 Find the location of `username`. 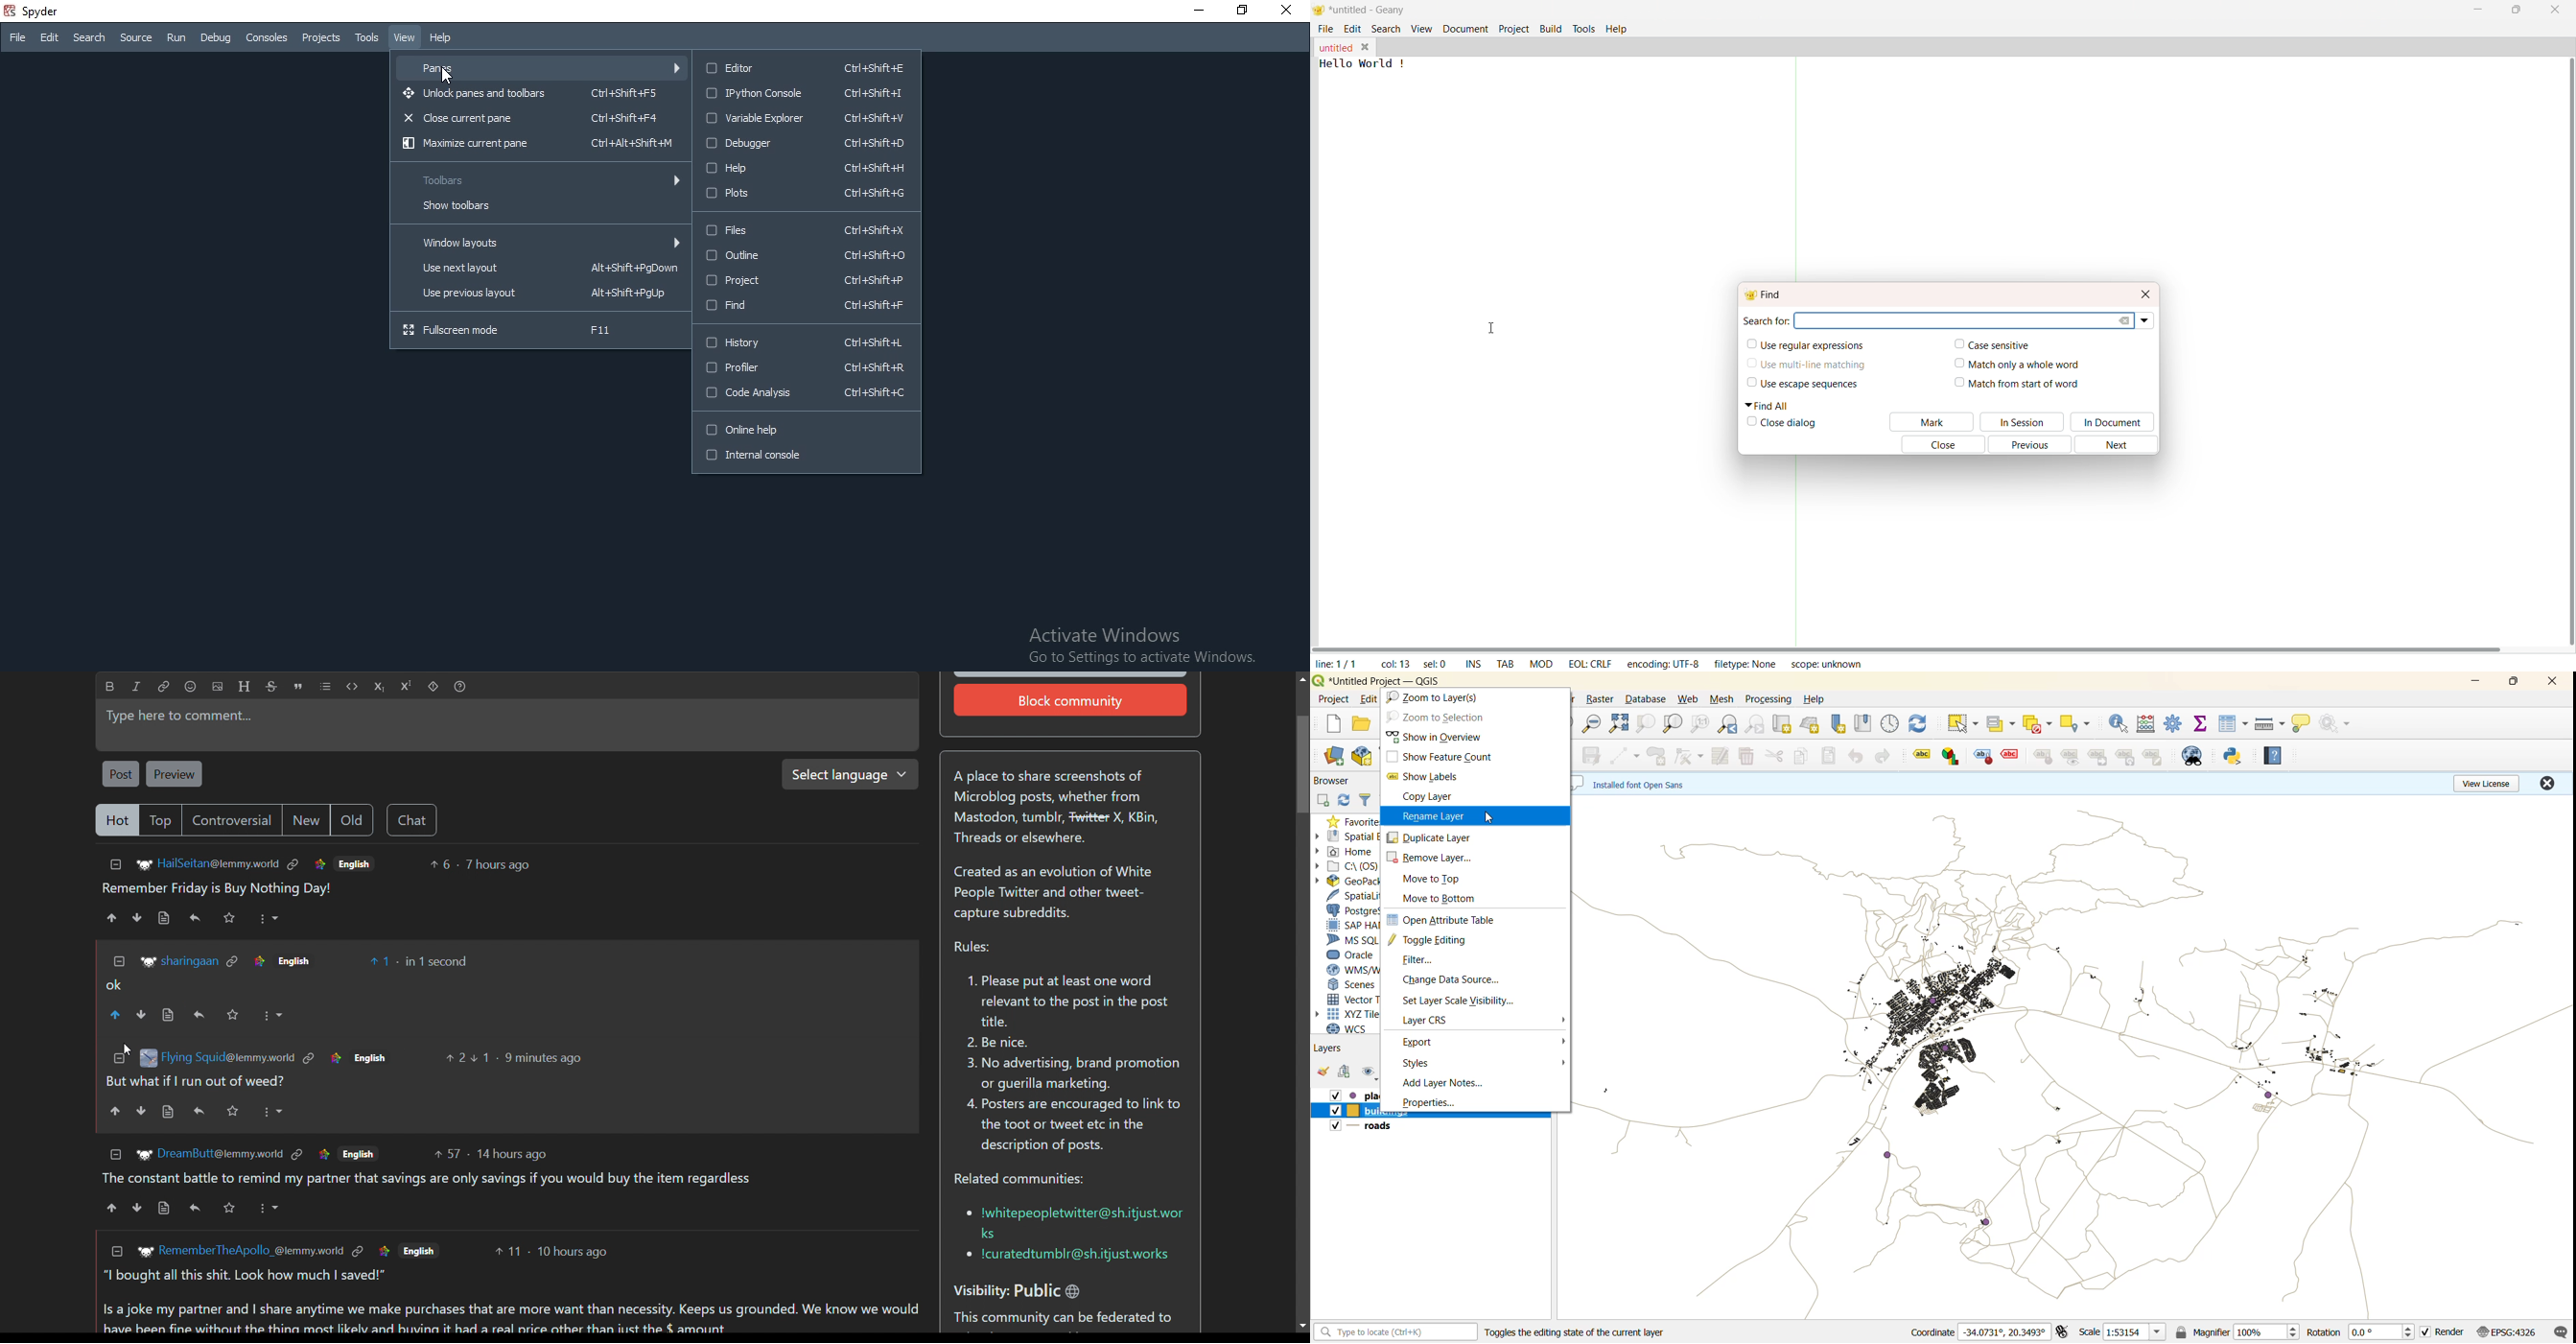

username is located at coordinates (188, 962).